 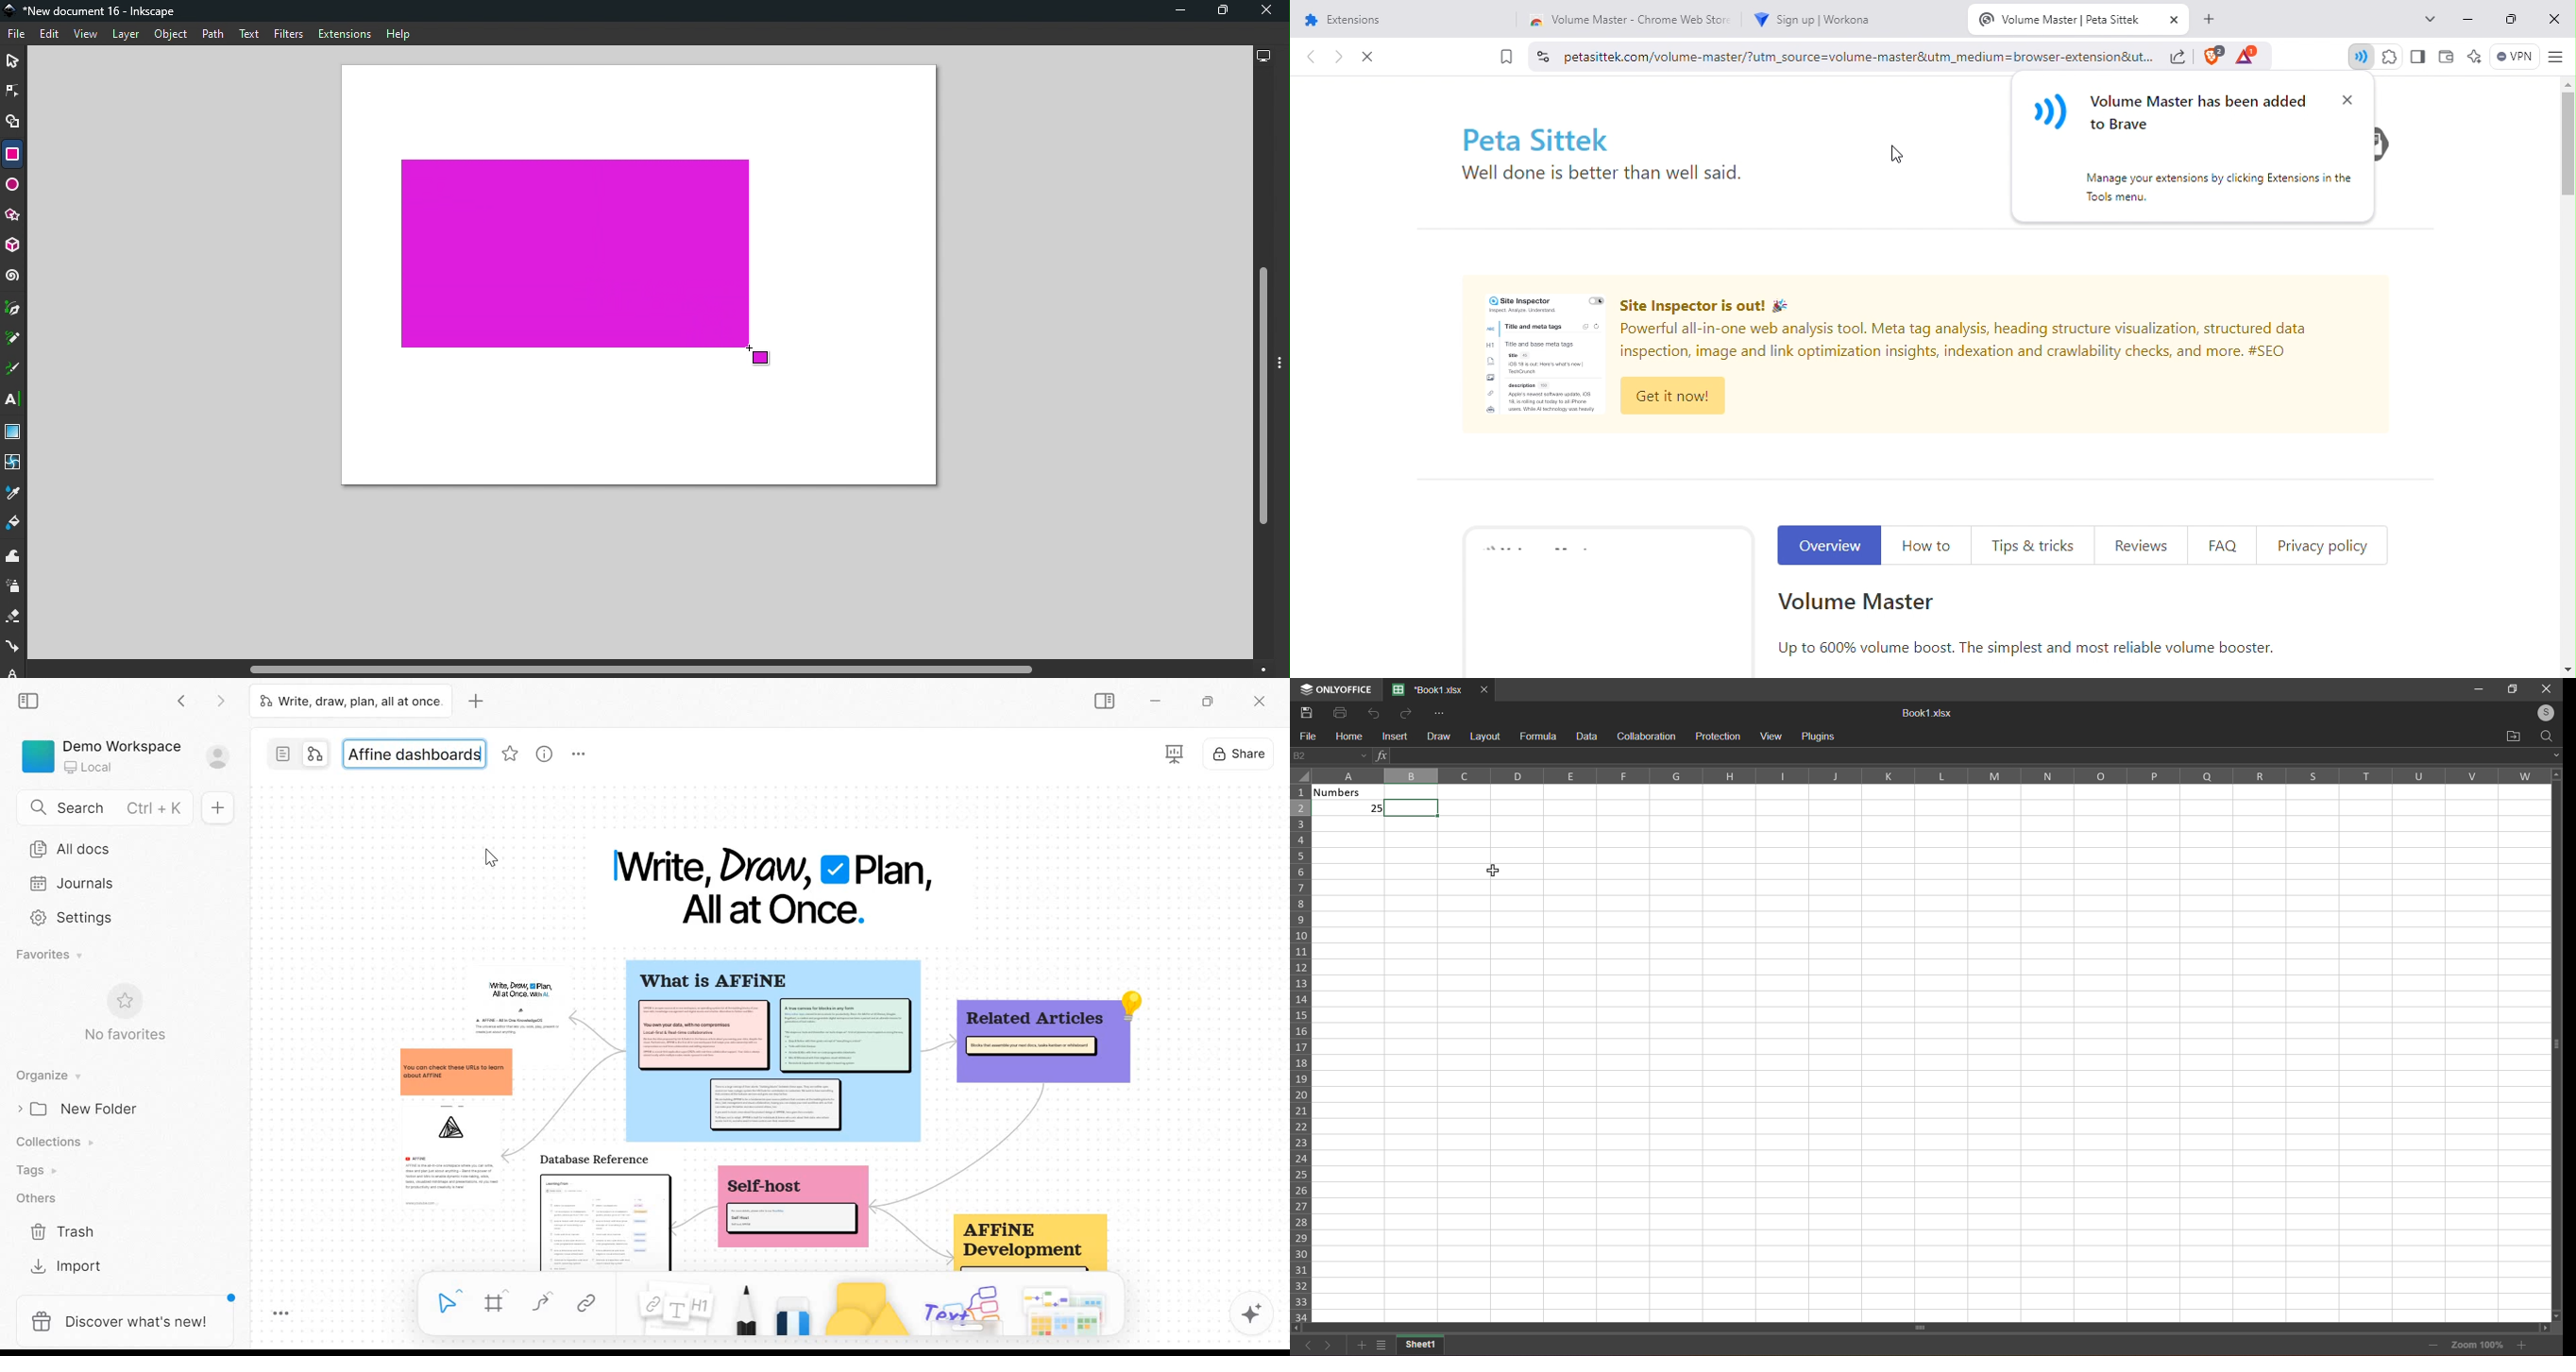 What do you see at coordinates (17, 557) in the screenshot?
I see `Tweak tool` at bounding box center [17, 557].